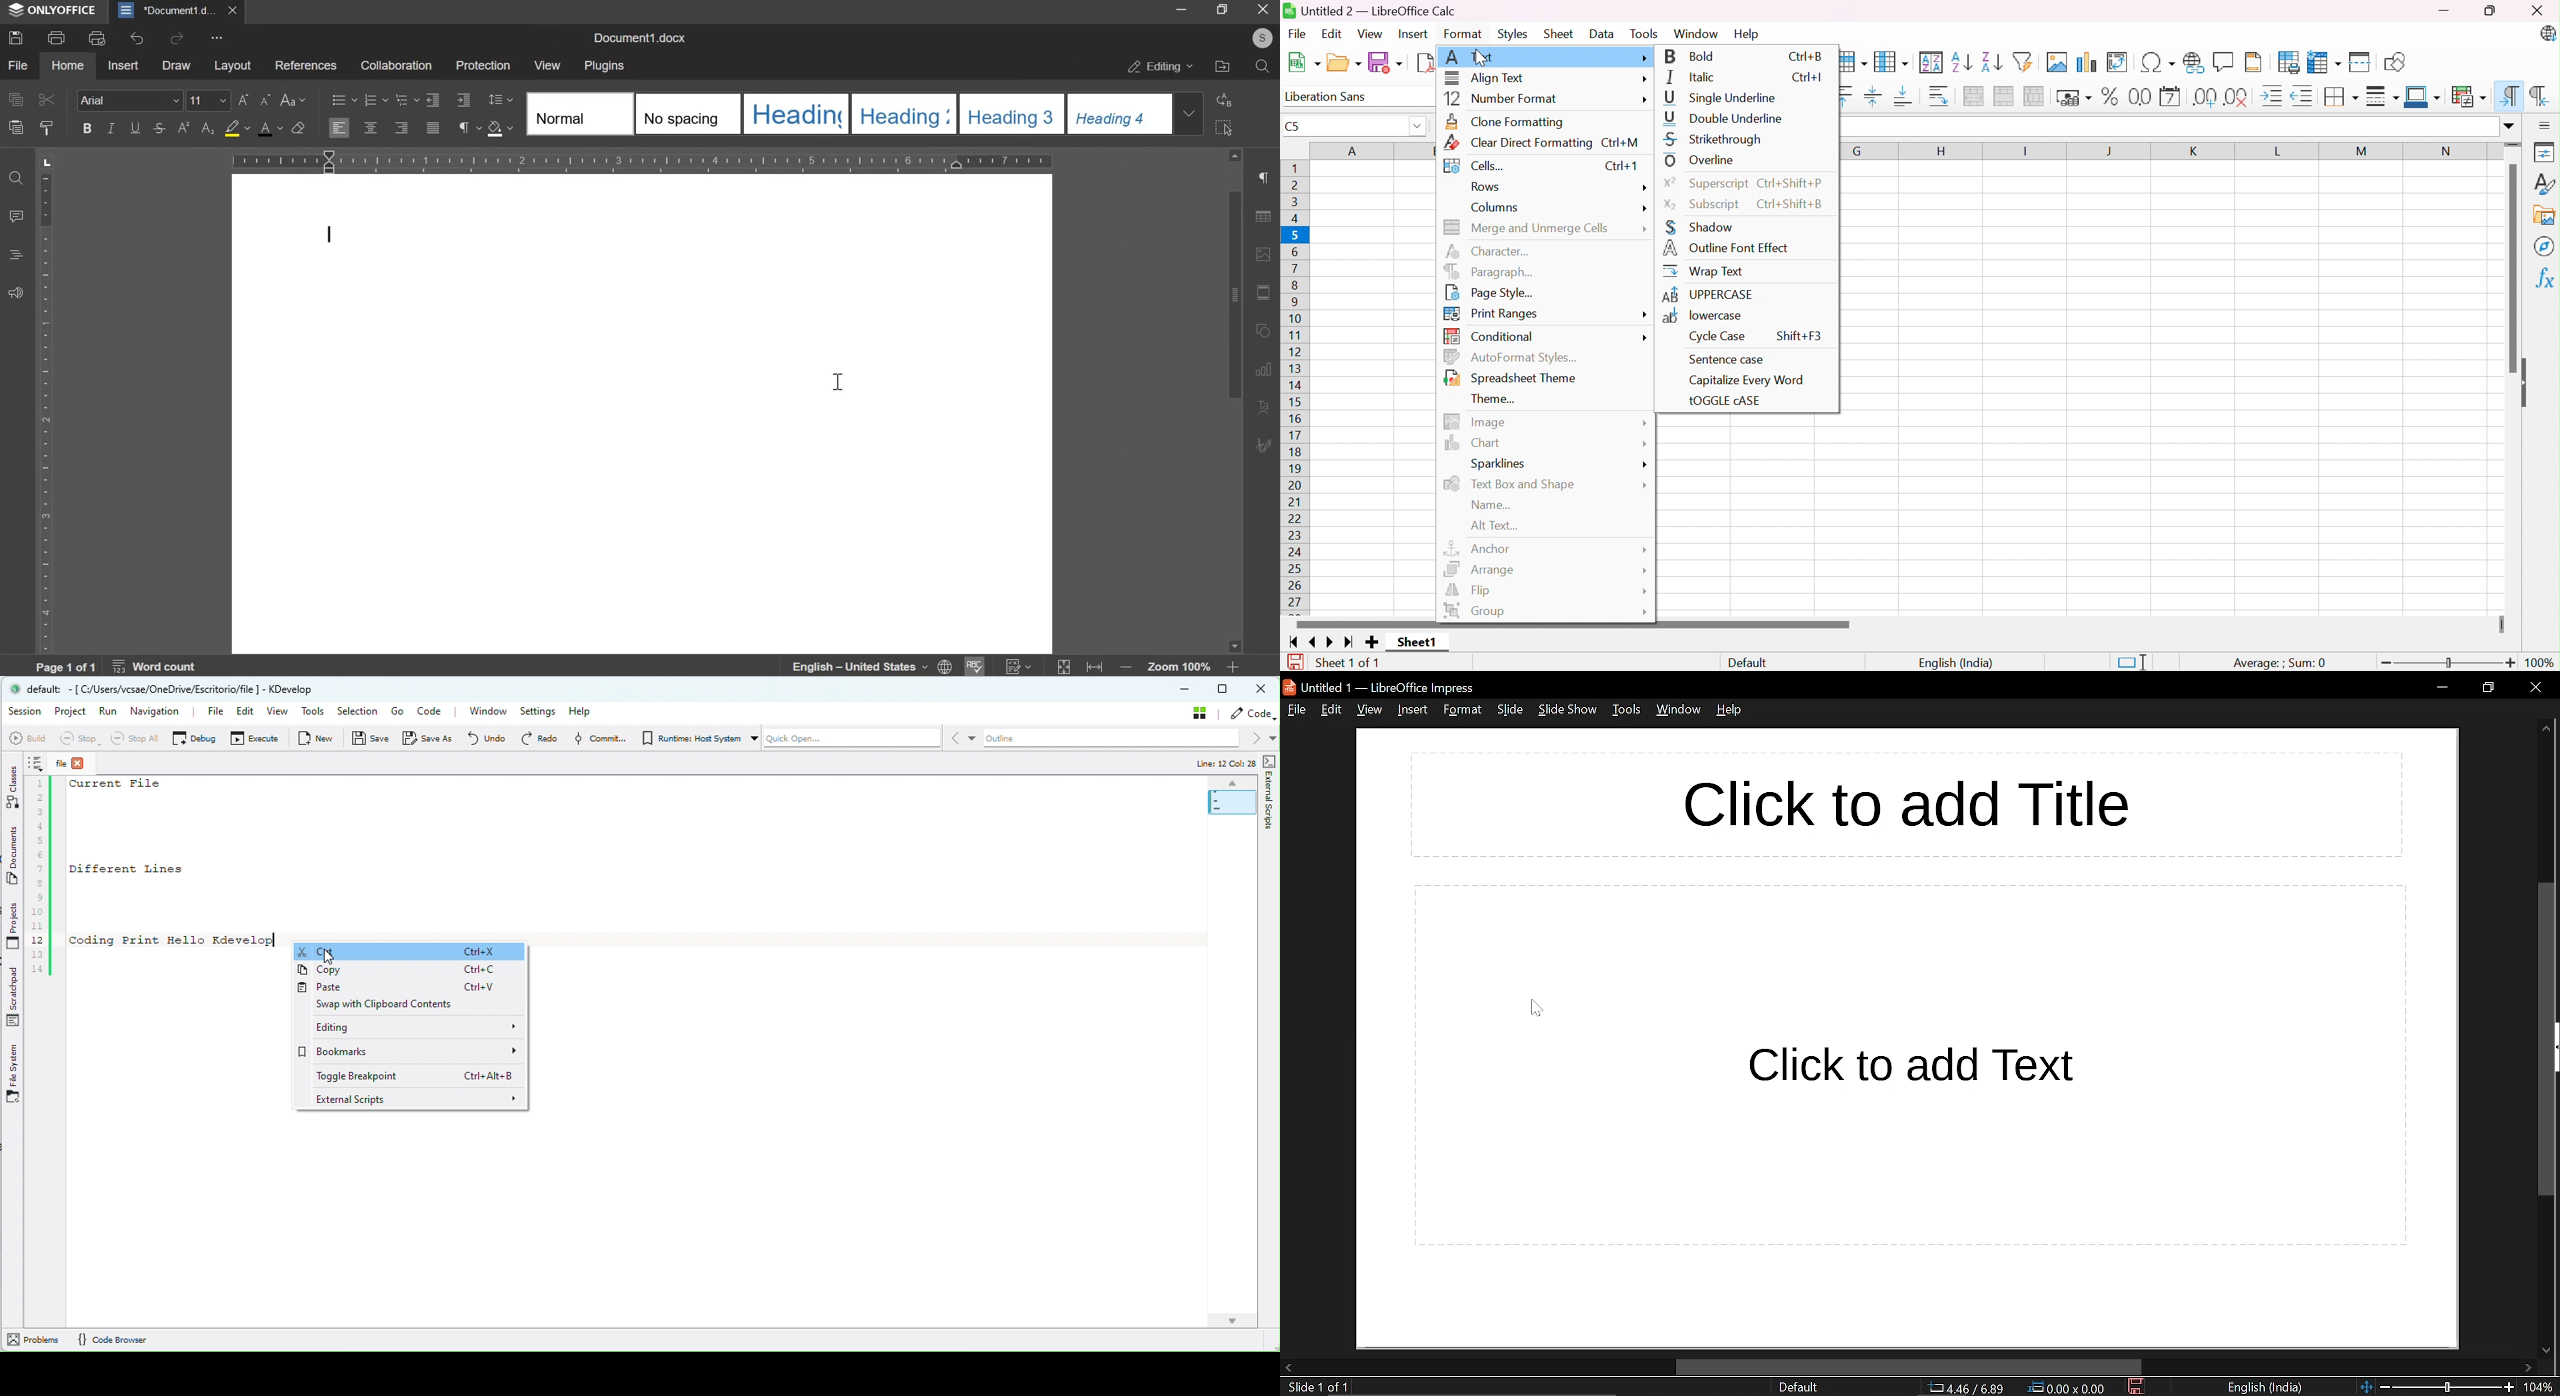 The width and height of the screenshot is (2576, 1400). What do you see at coordinates (899, 113) in the screenshot?
I see `Heading 2` at bounding box center [899, 113].